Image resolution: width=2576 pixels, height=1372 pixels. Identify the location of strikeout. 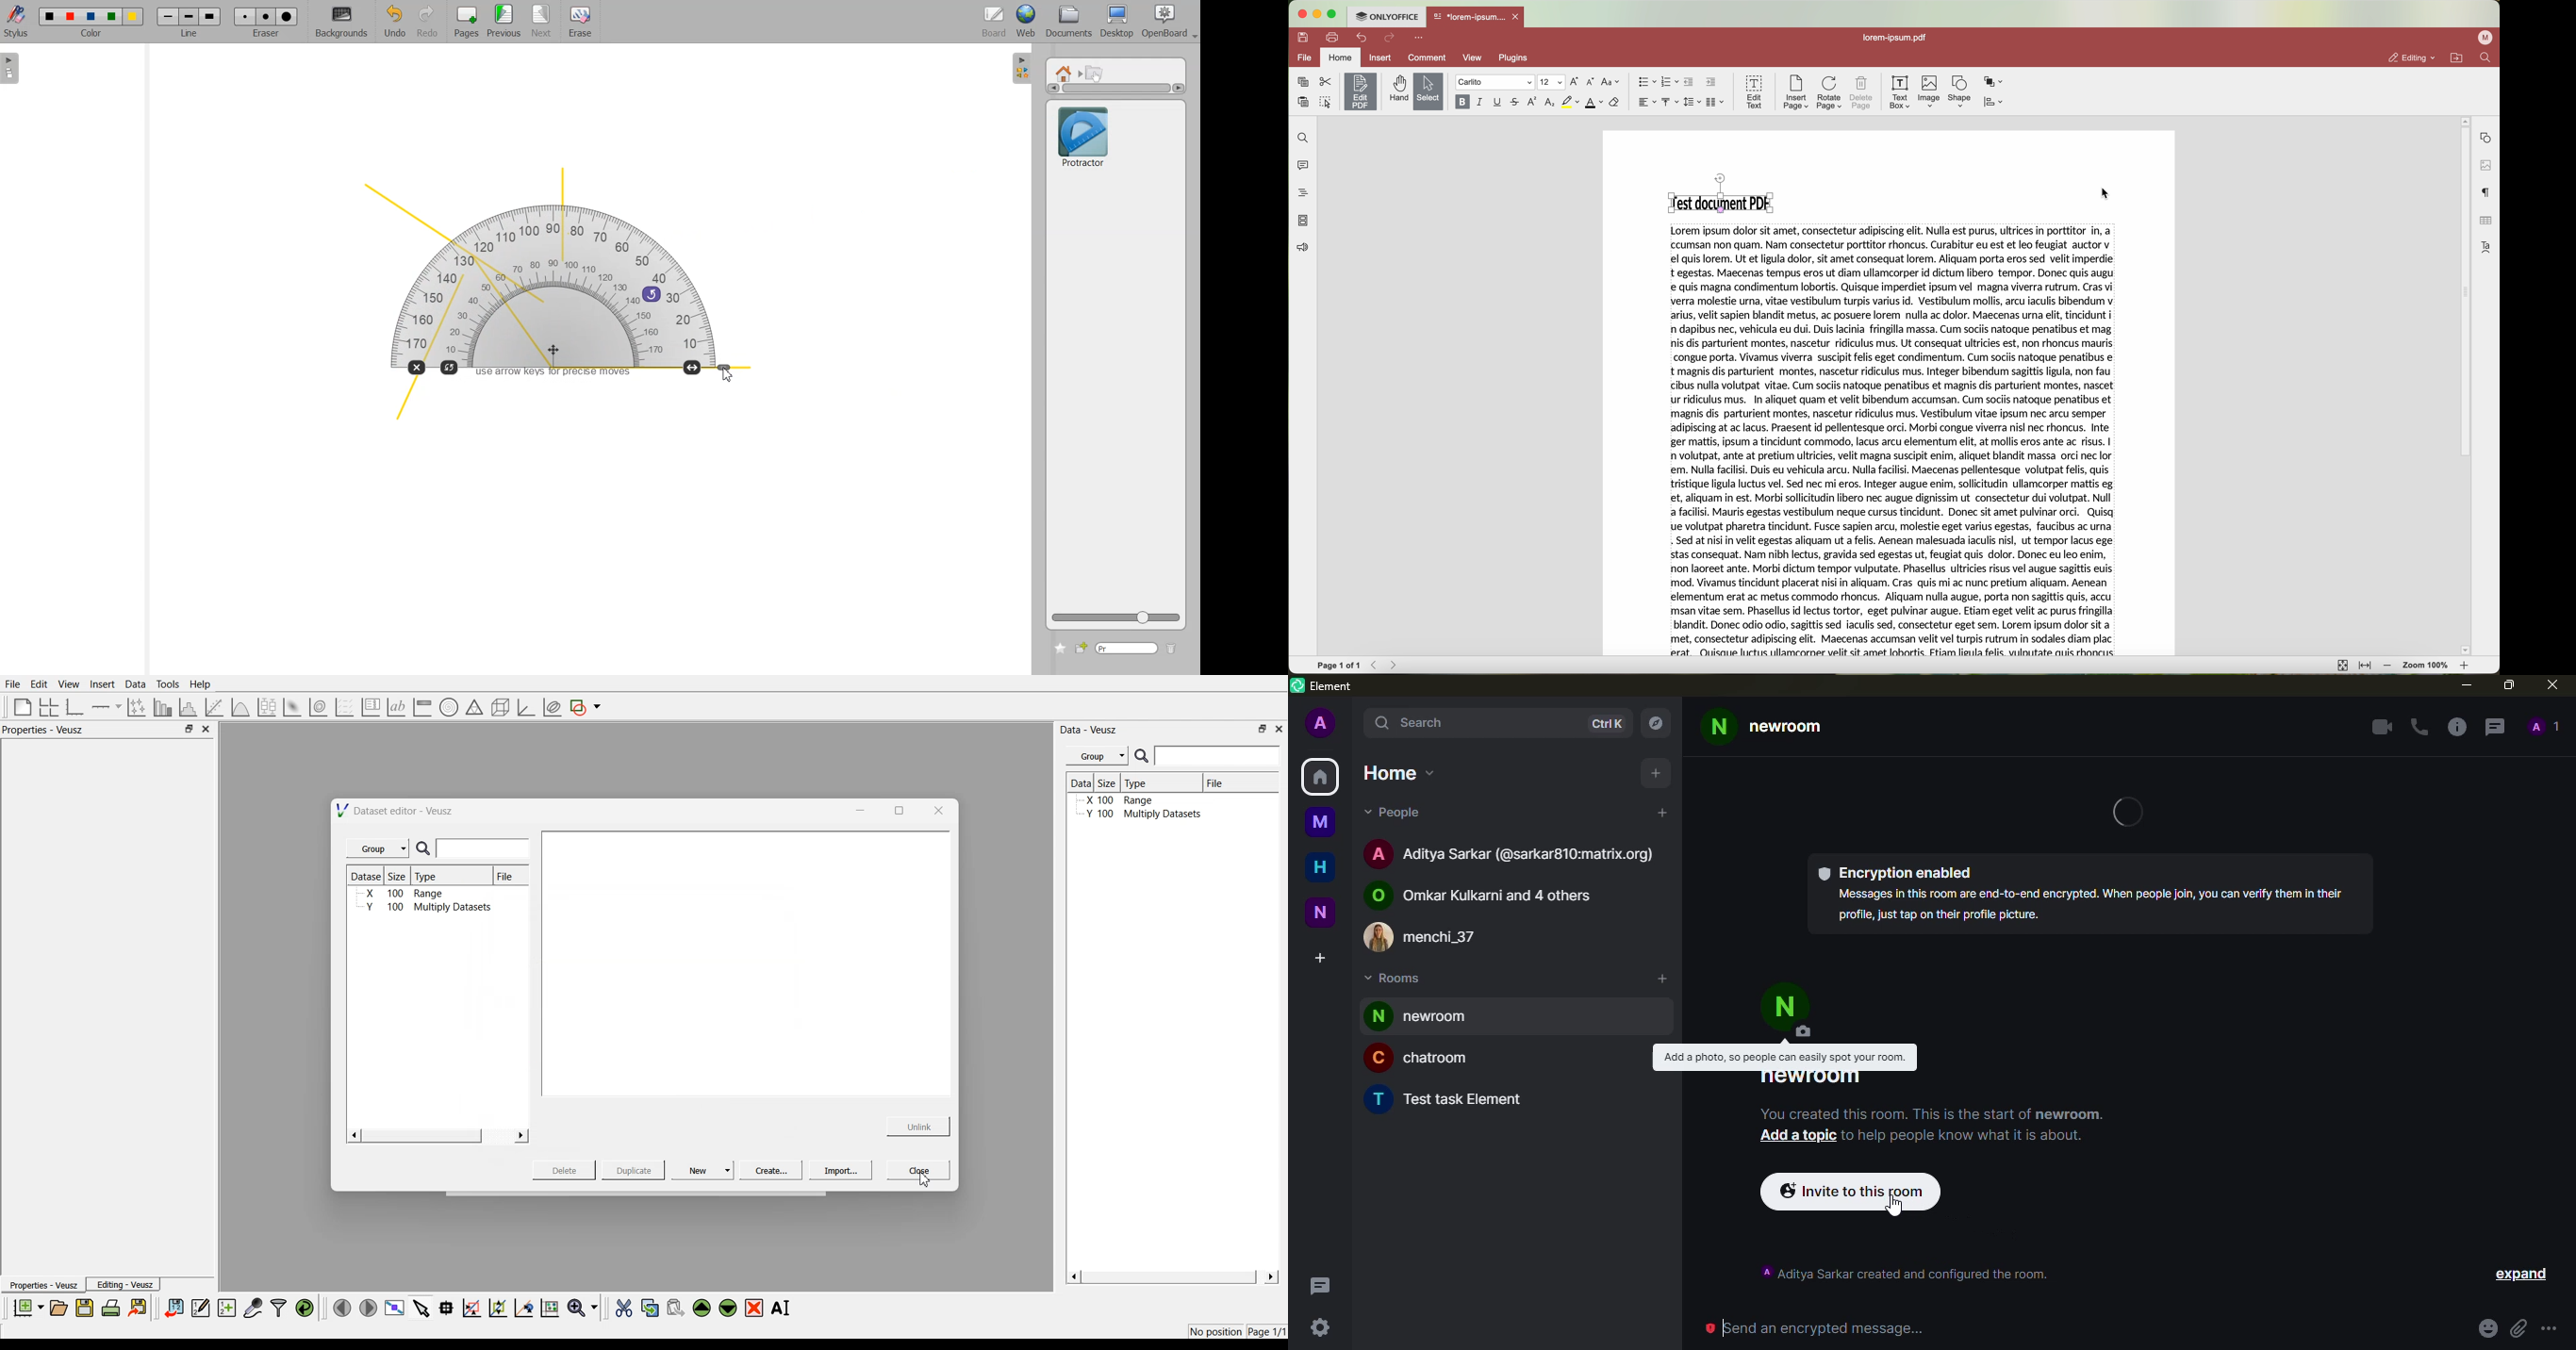
(1516, 103).